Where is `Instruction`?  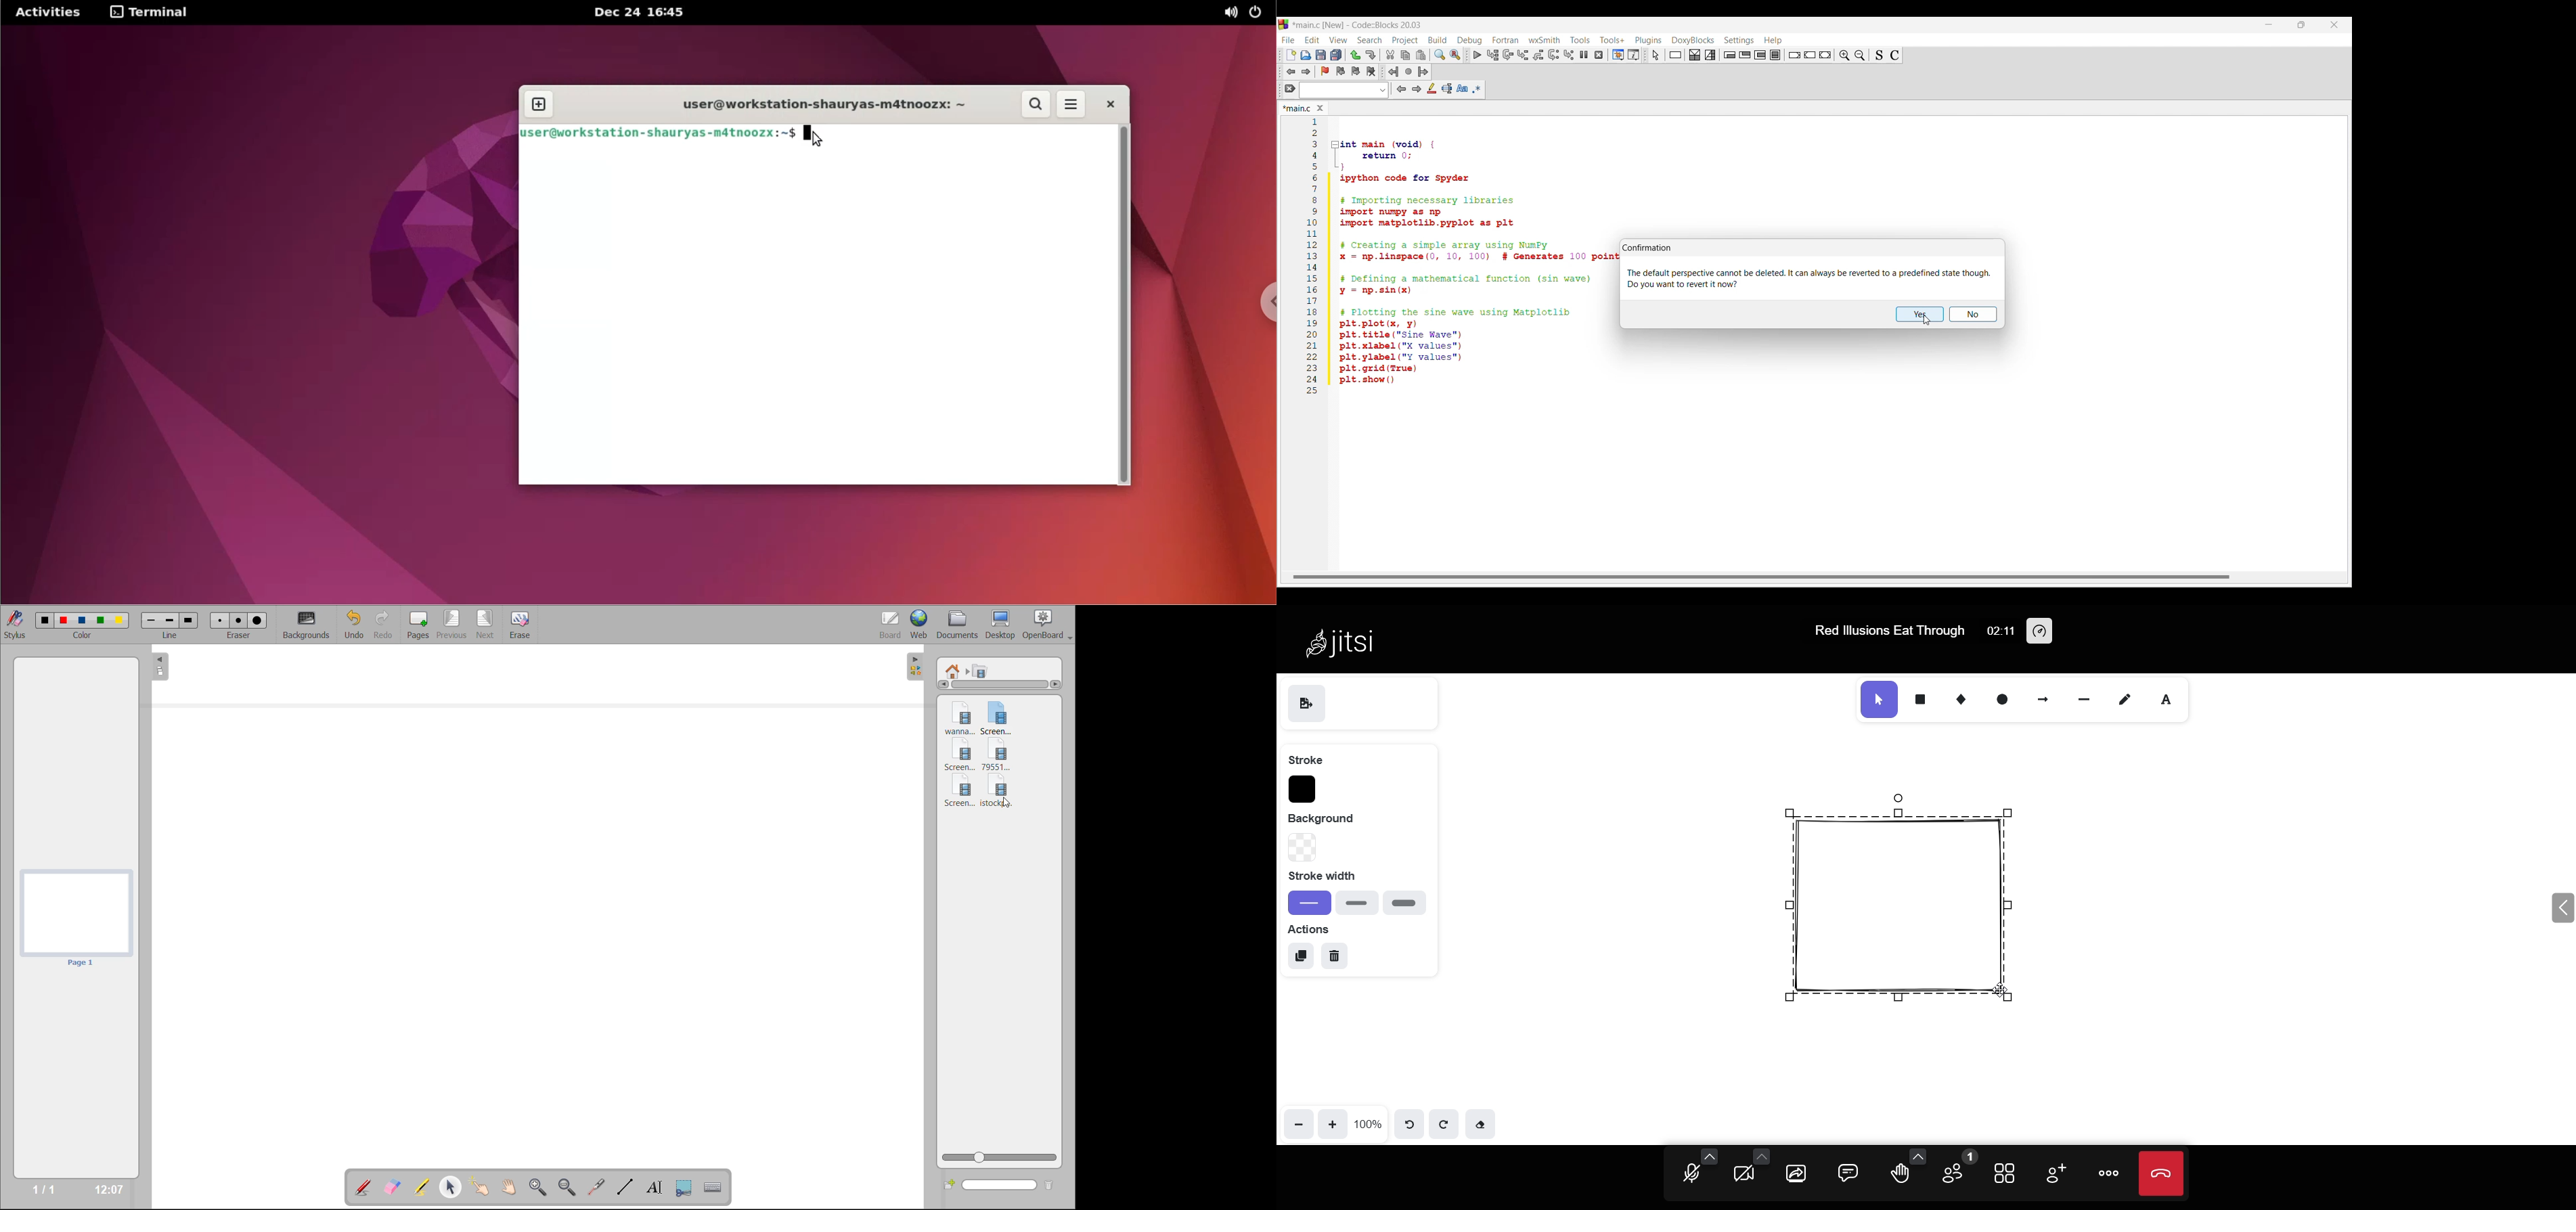
Instruction is located at coordinates (1675, 55).